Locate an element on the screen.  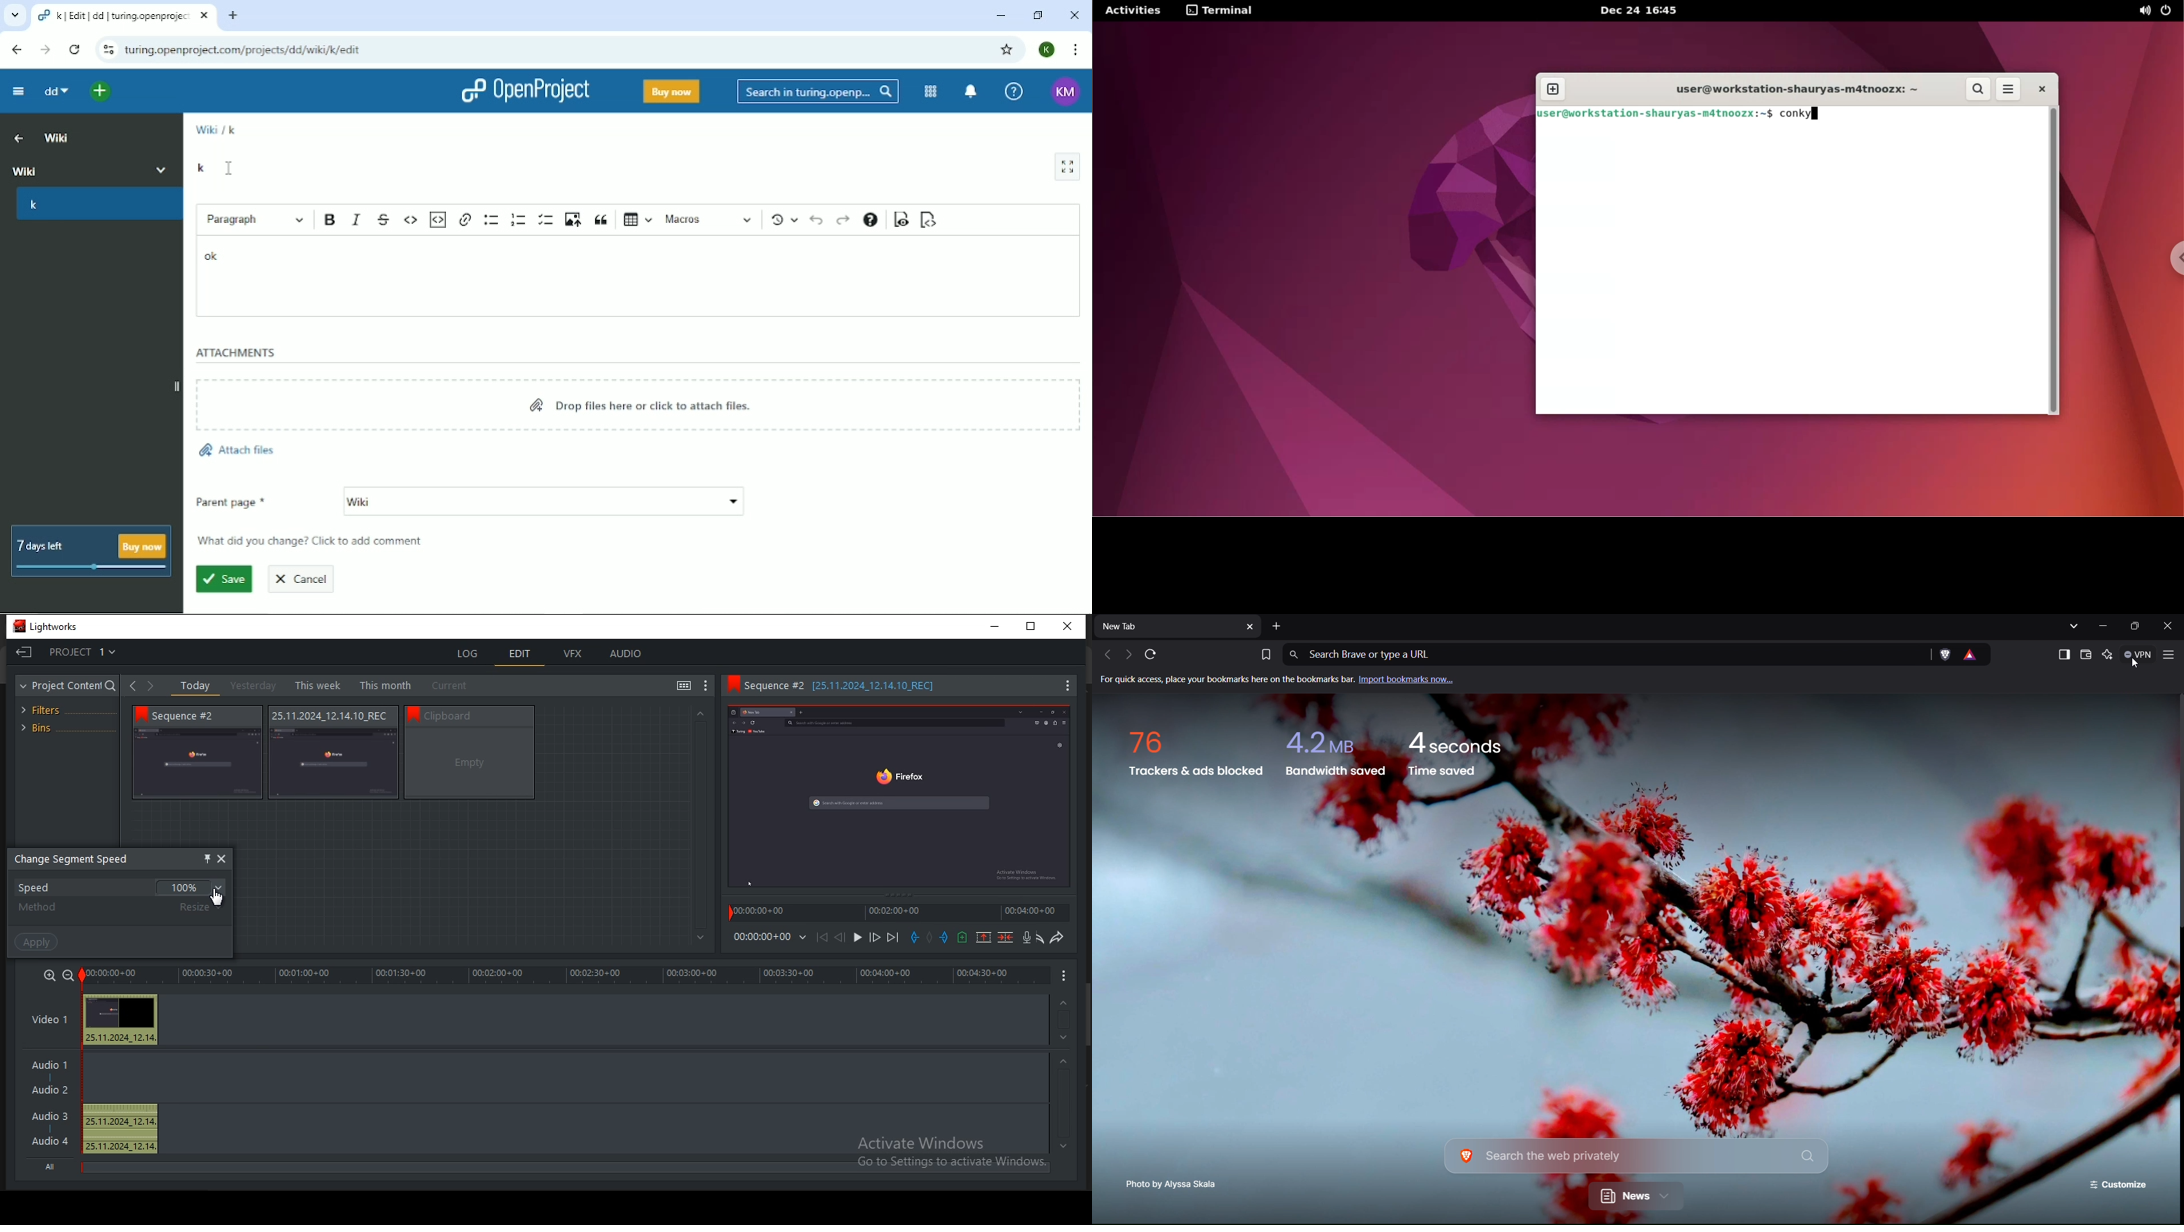
Brave is located at coordinates (1945, 653).